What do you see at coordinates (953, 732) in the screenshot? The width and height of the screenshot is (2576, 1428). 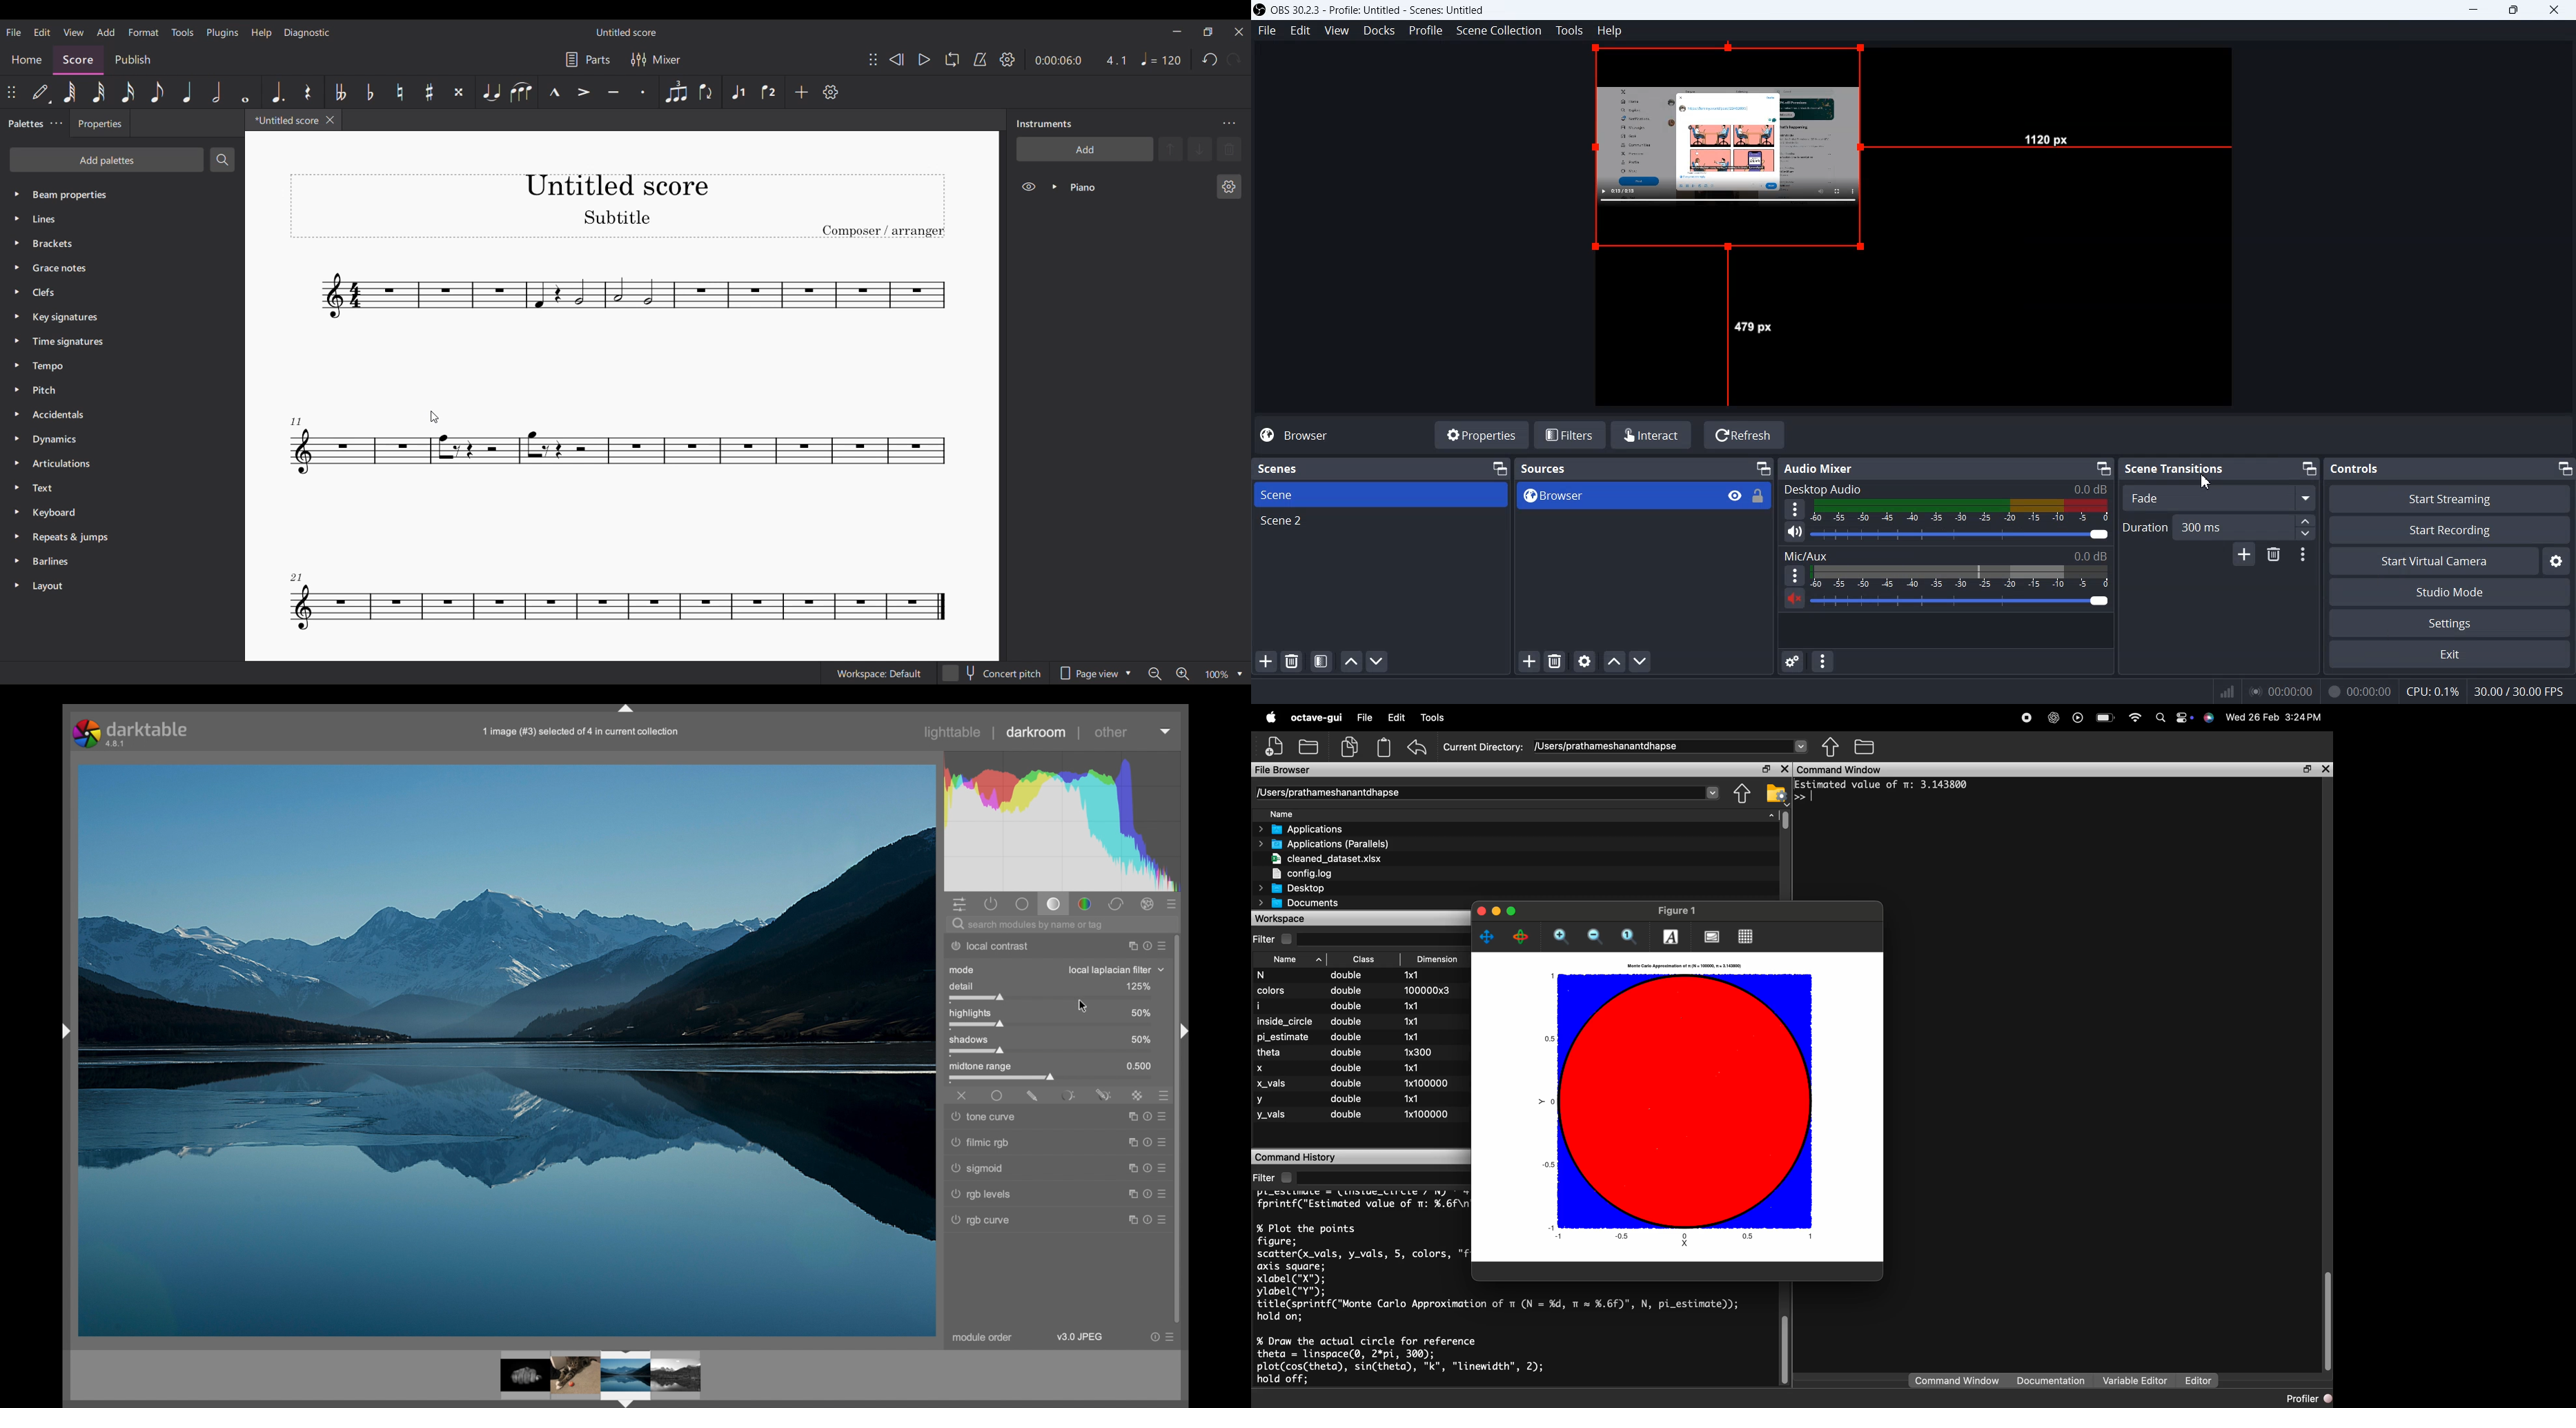 I see `lighttable` at bounding box center [953, 732].